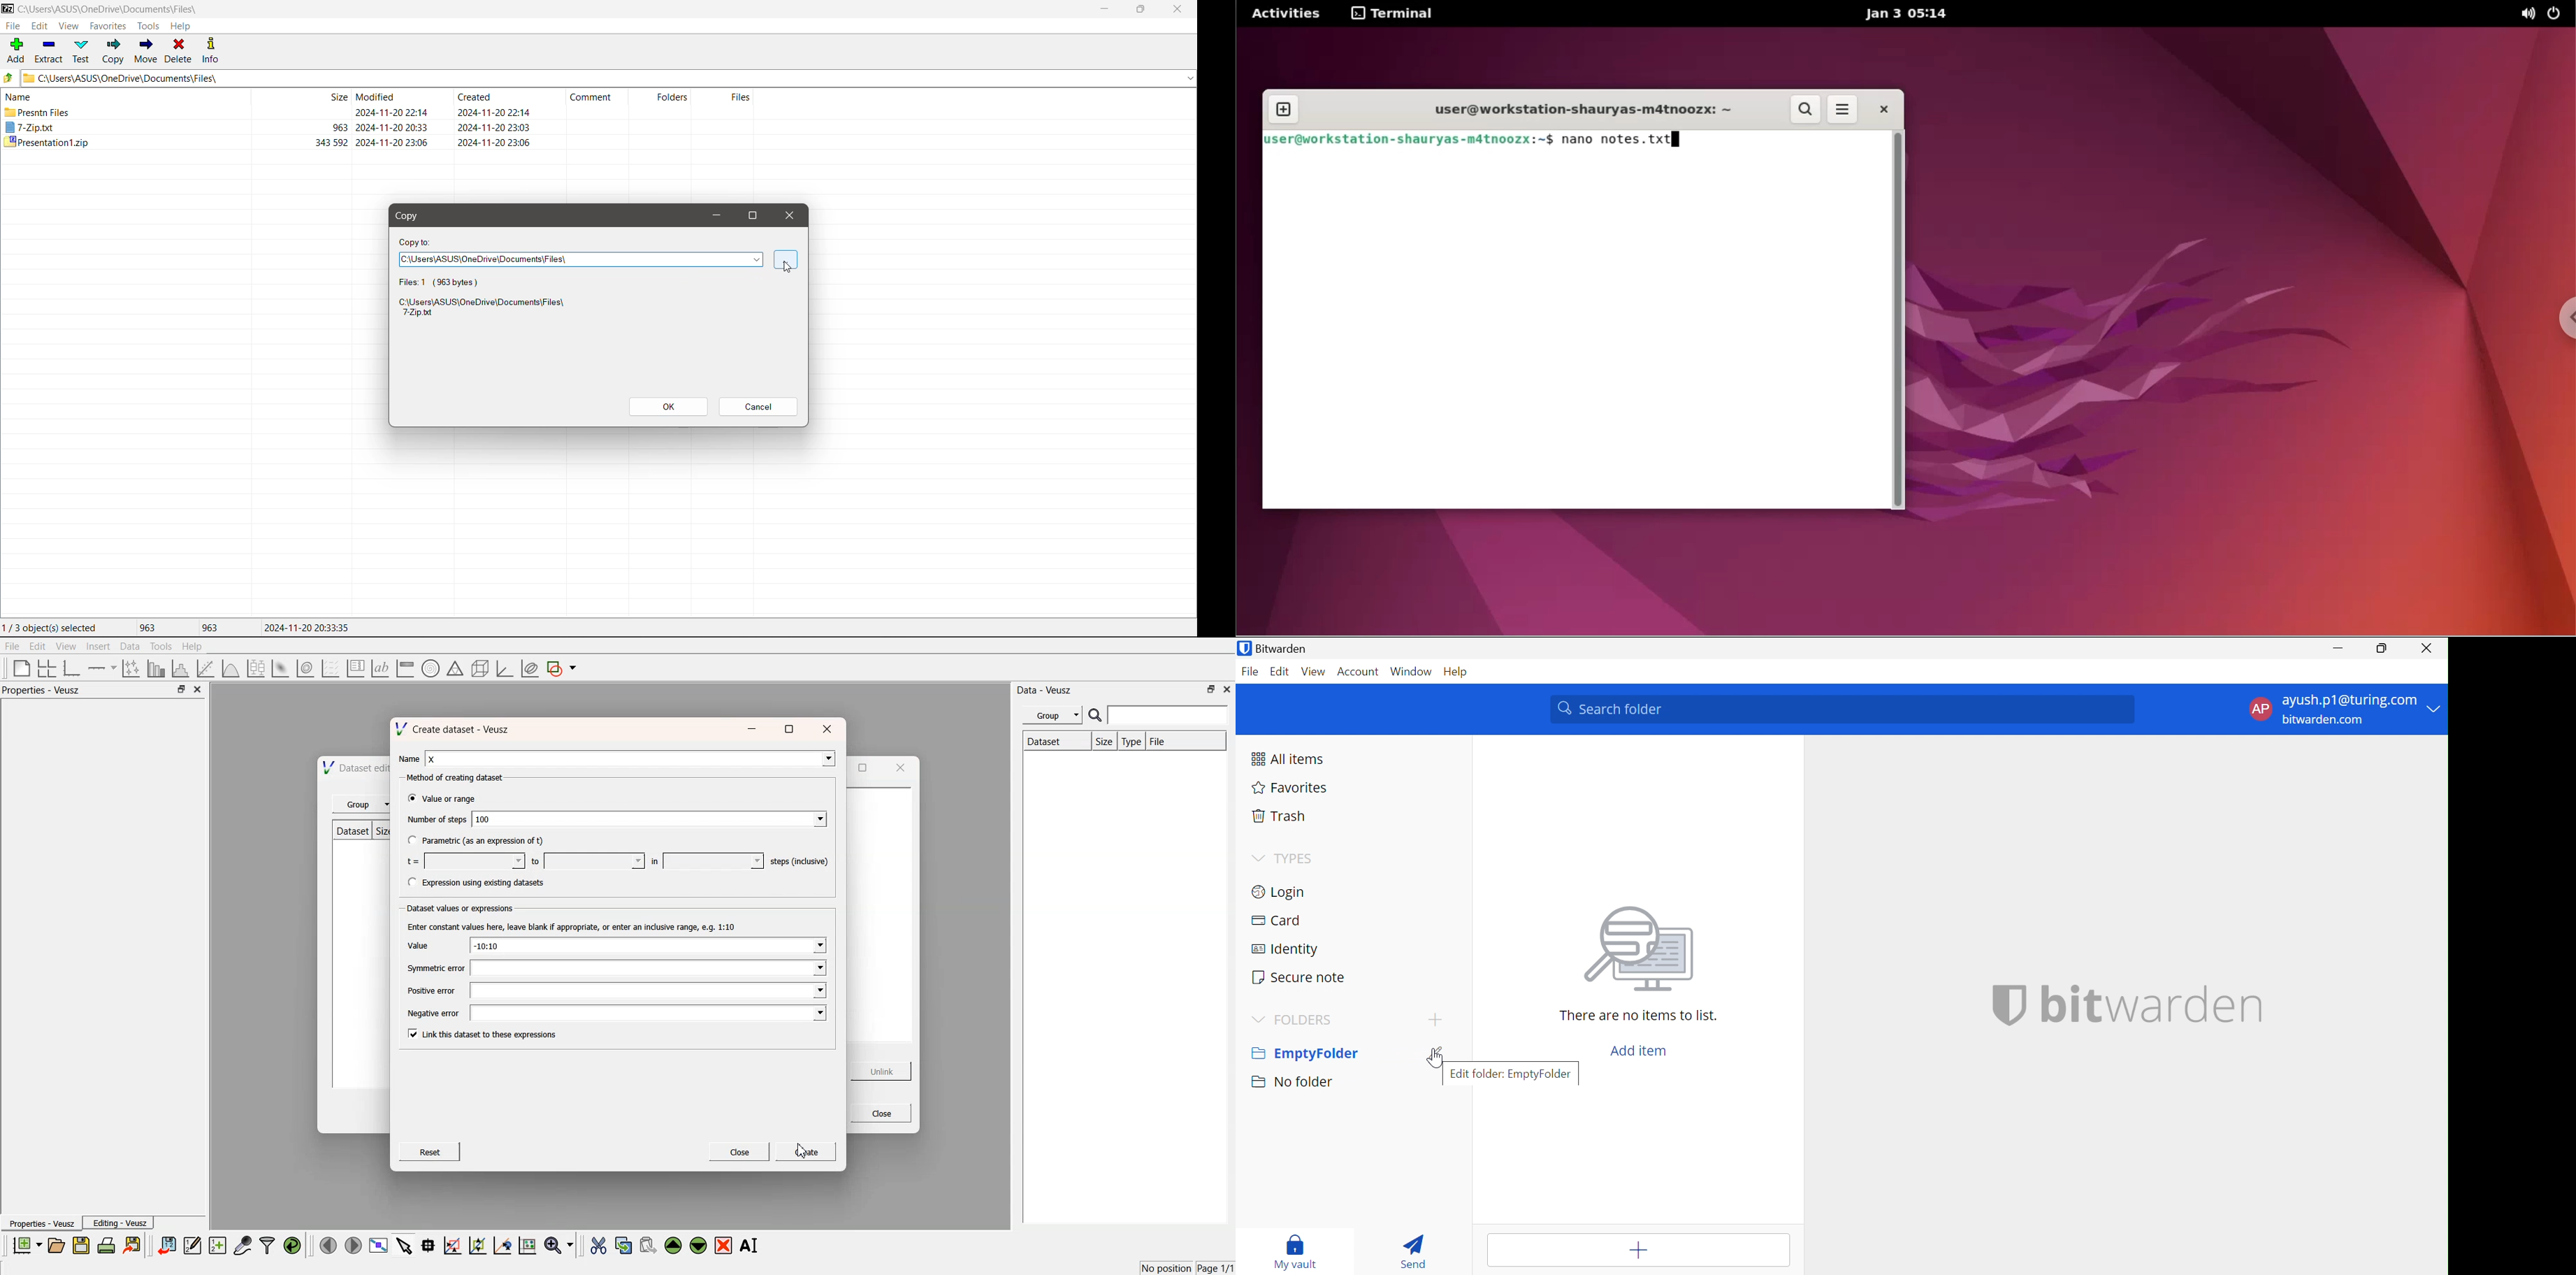 Image resolution: width=2576 pixels, height=1288 pixels. I want to click on value field, so click(714, 860).